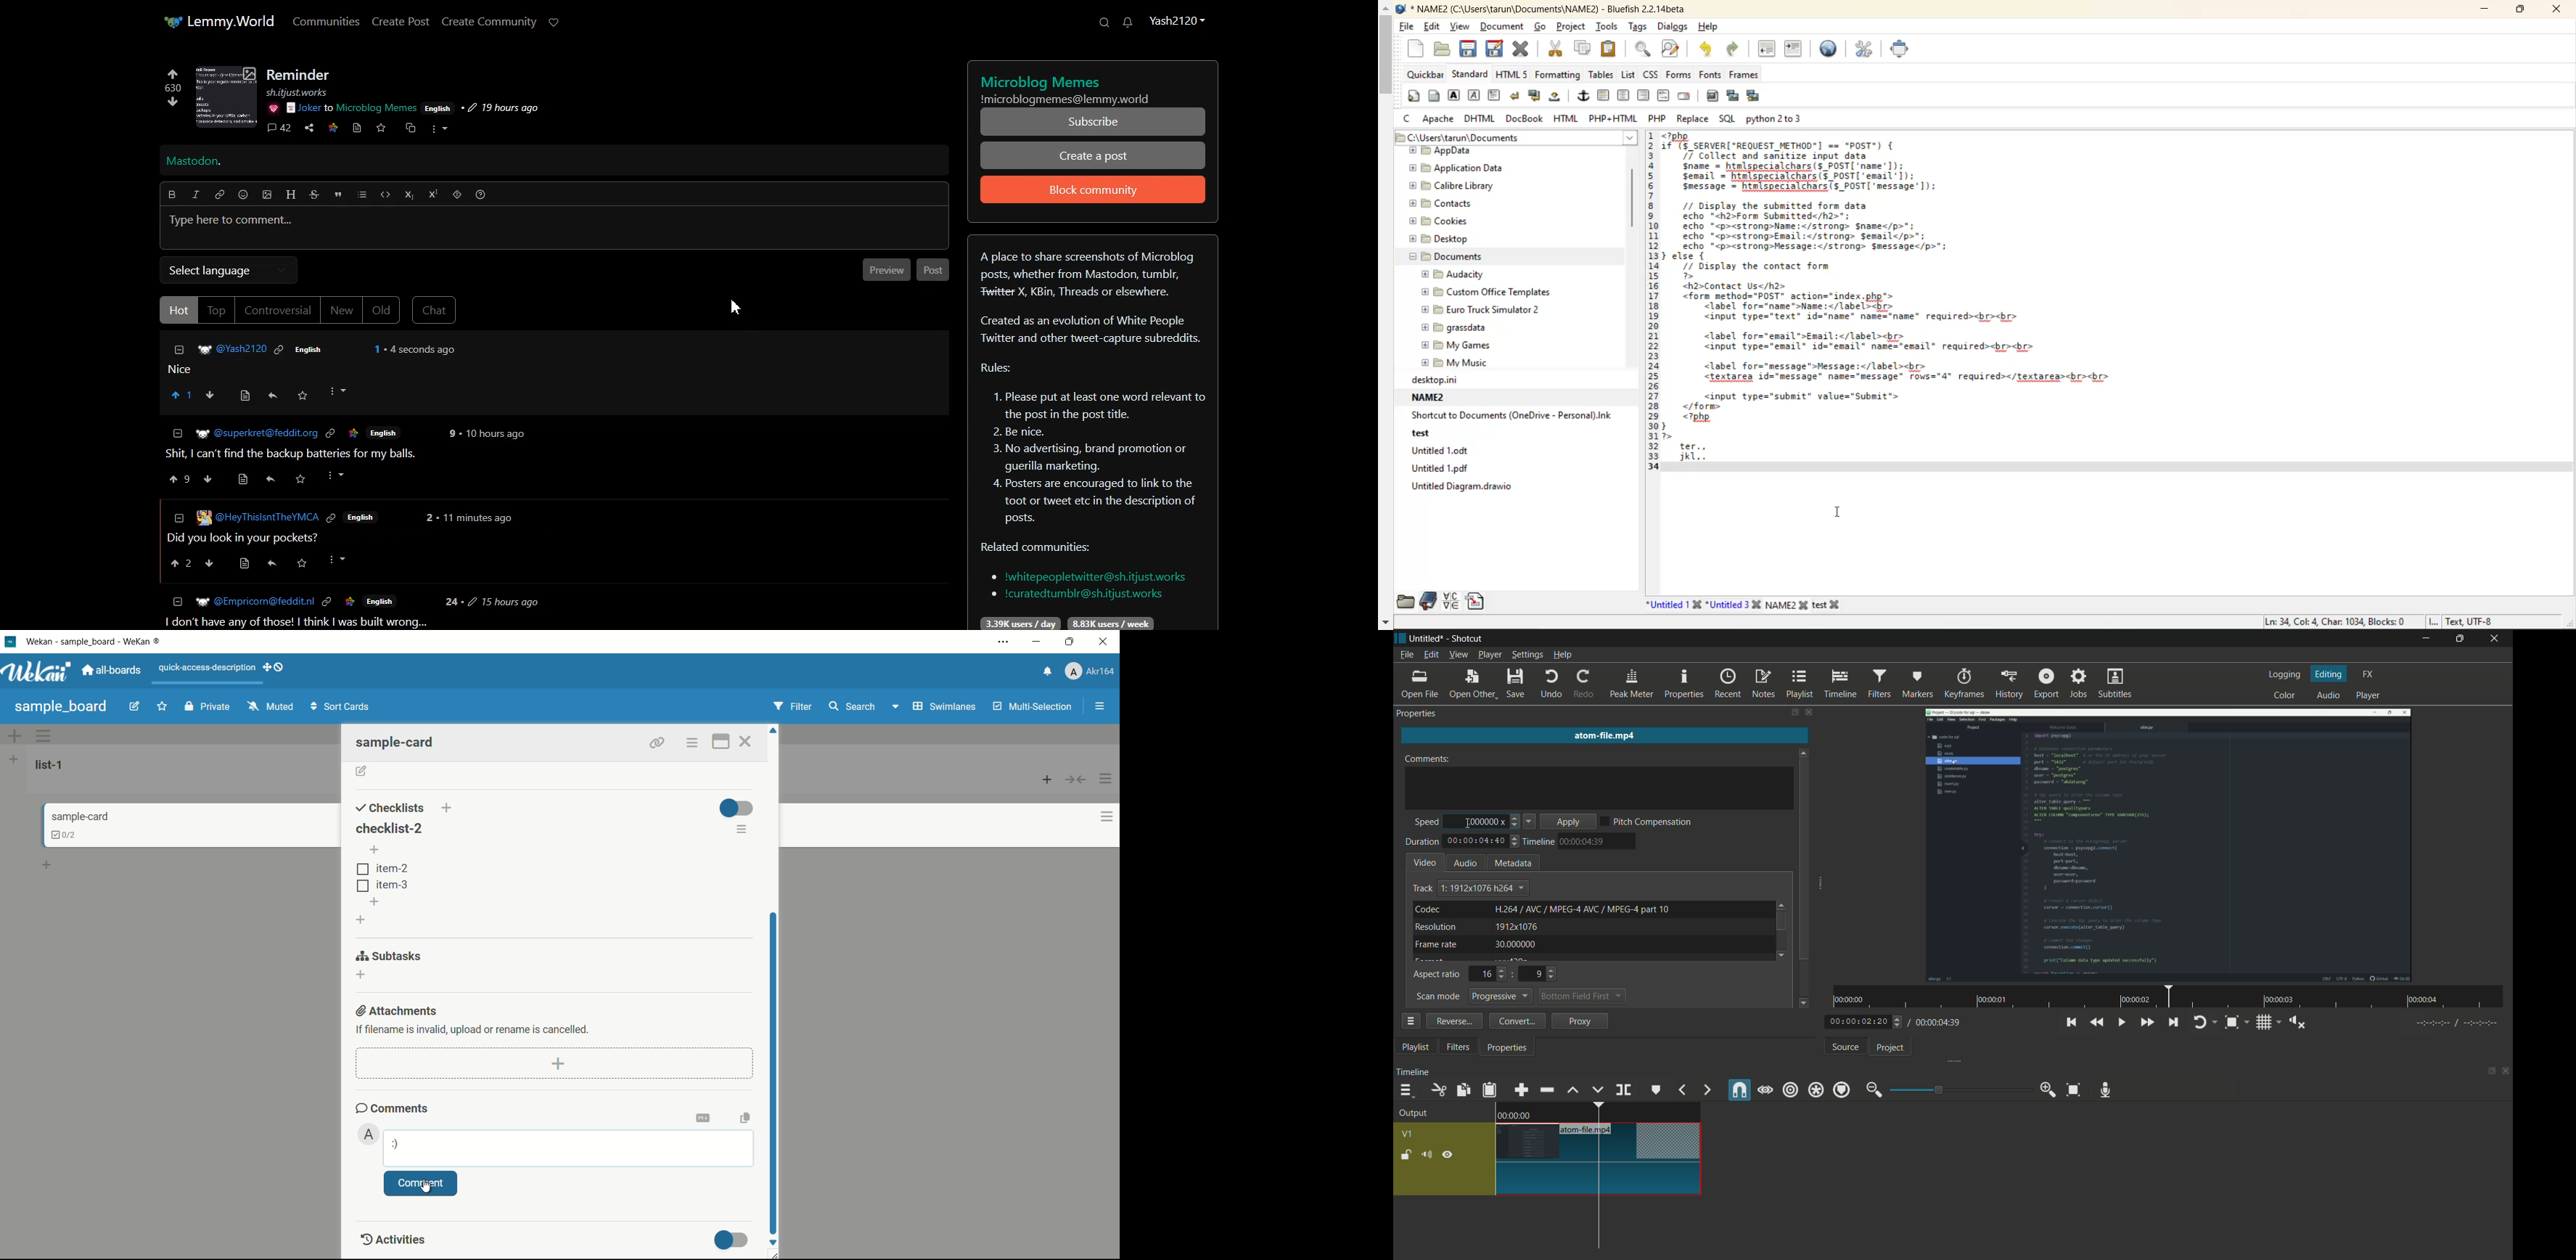 This screenshot has height=1260, width=2576. I want to click on project, so click(1569, 25).